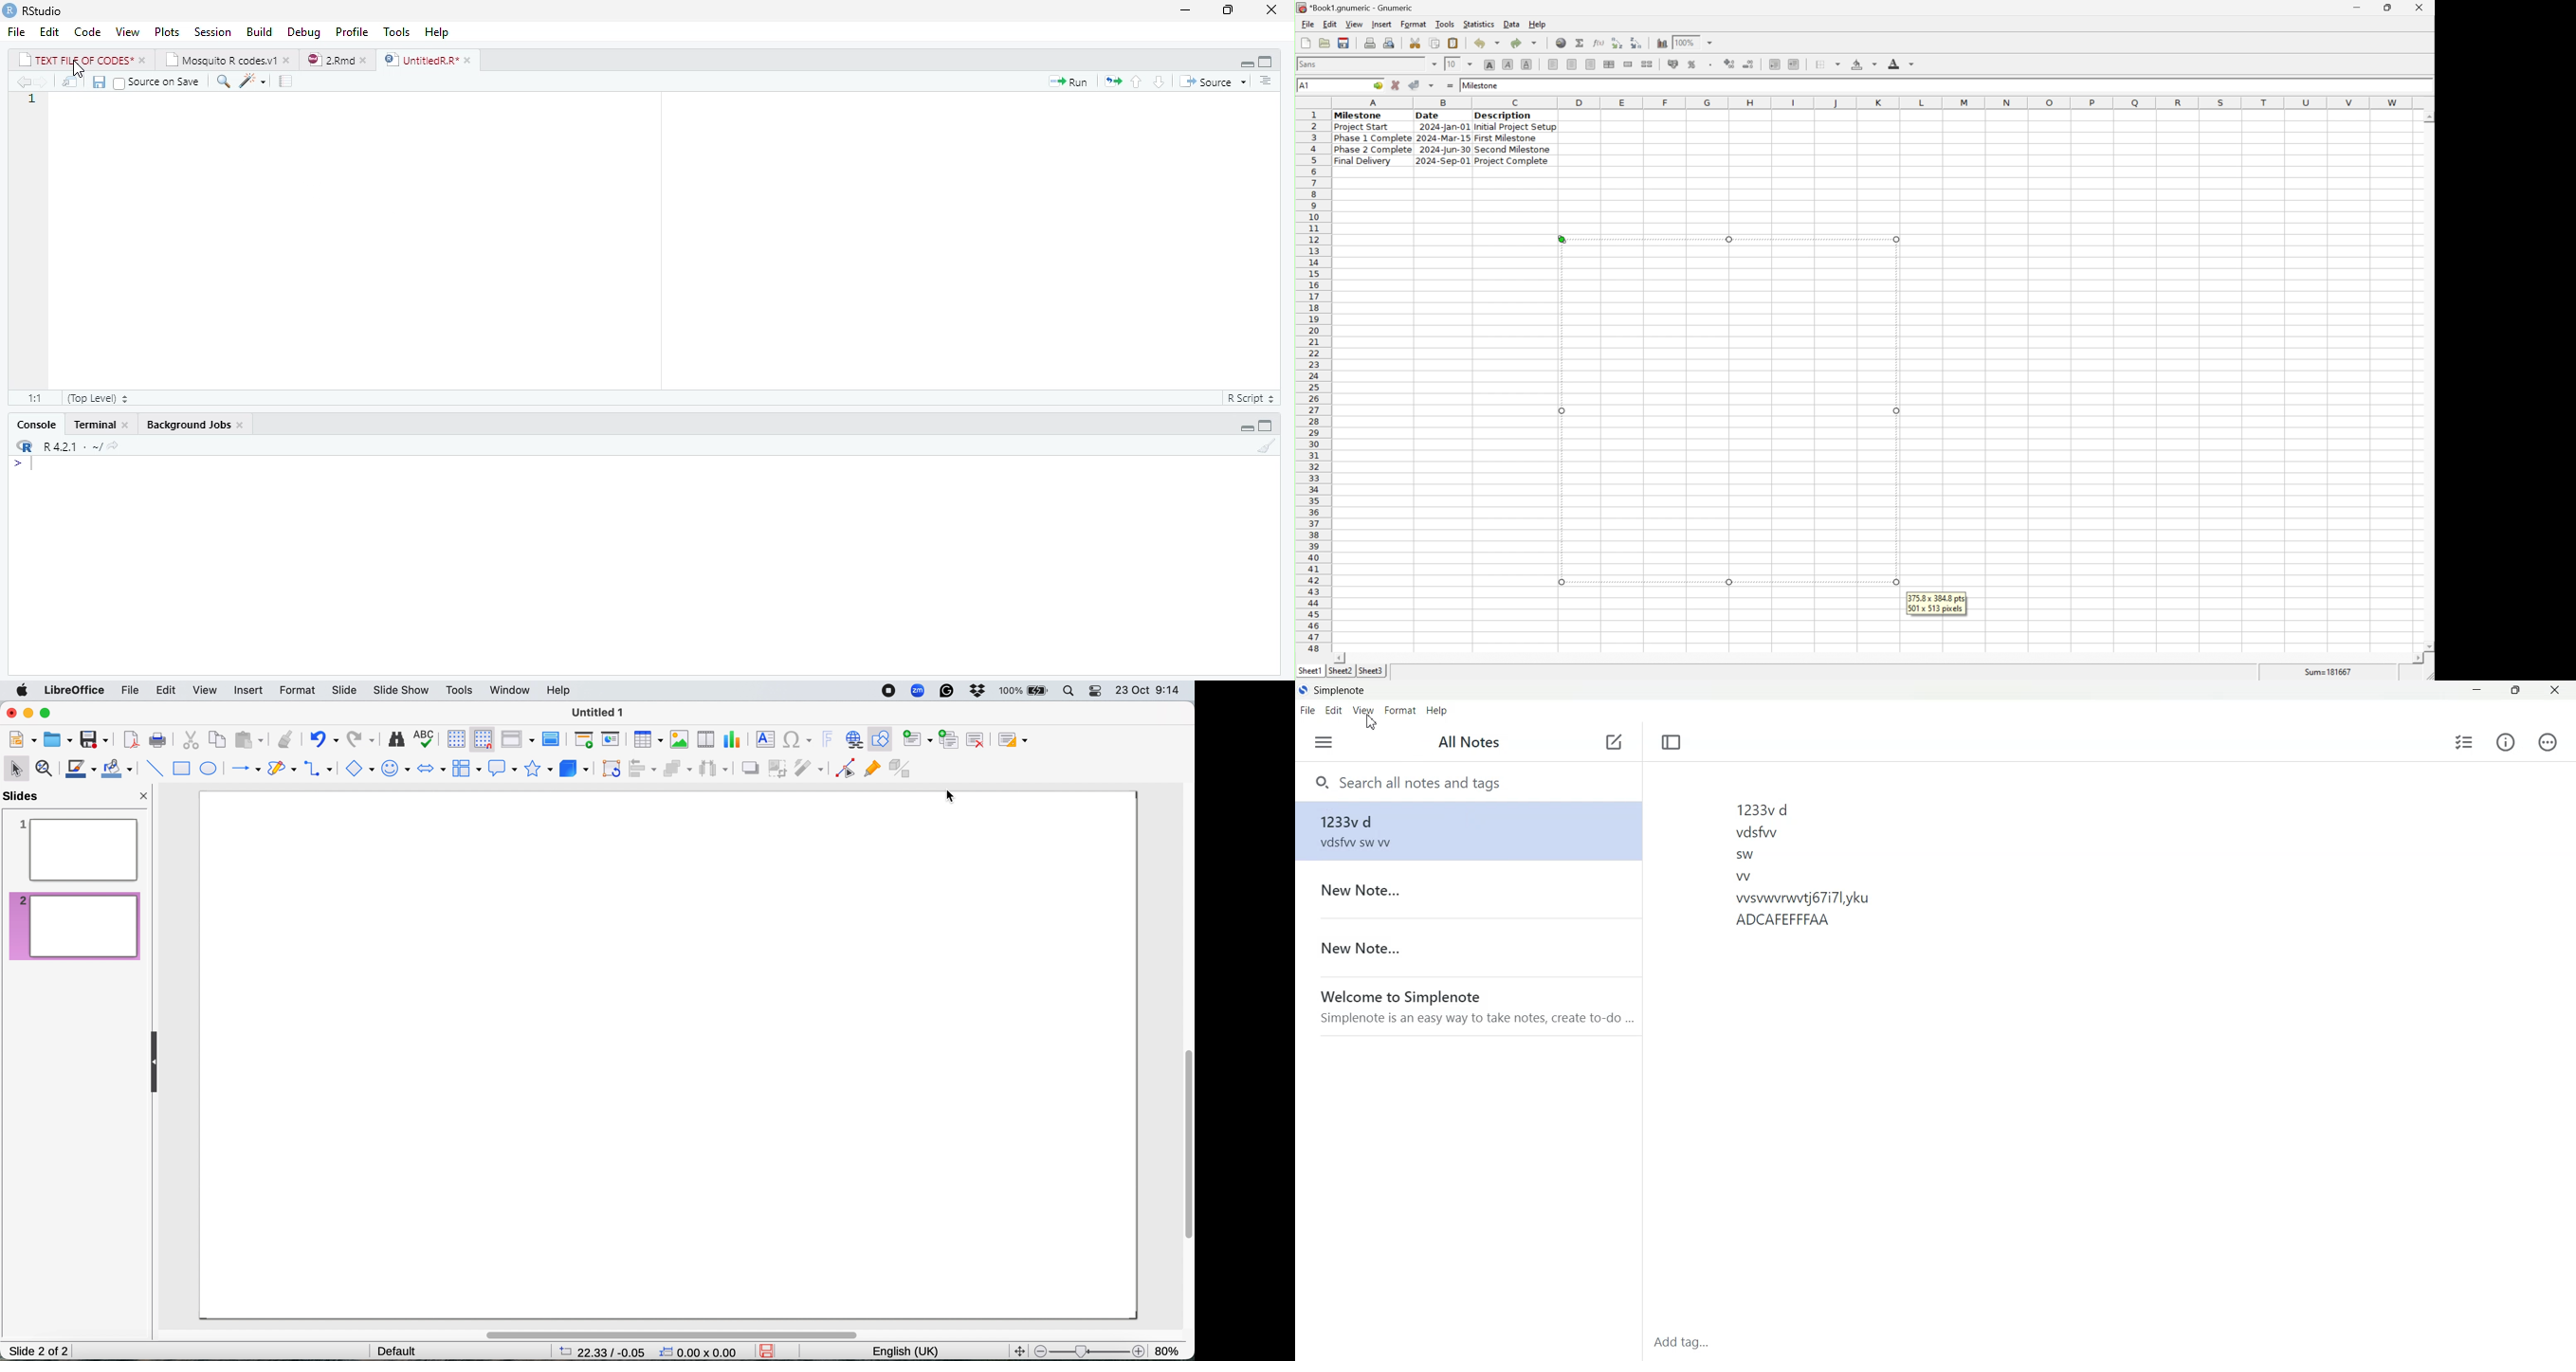 The height and width of the screenshot is (1372, 2576). What do you see at coordinates (304, 31) in the screenshot?
I see `debug` at bounding box center [304, 31].